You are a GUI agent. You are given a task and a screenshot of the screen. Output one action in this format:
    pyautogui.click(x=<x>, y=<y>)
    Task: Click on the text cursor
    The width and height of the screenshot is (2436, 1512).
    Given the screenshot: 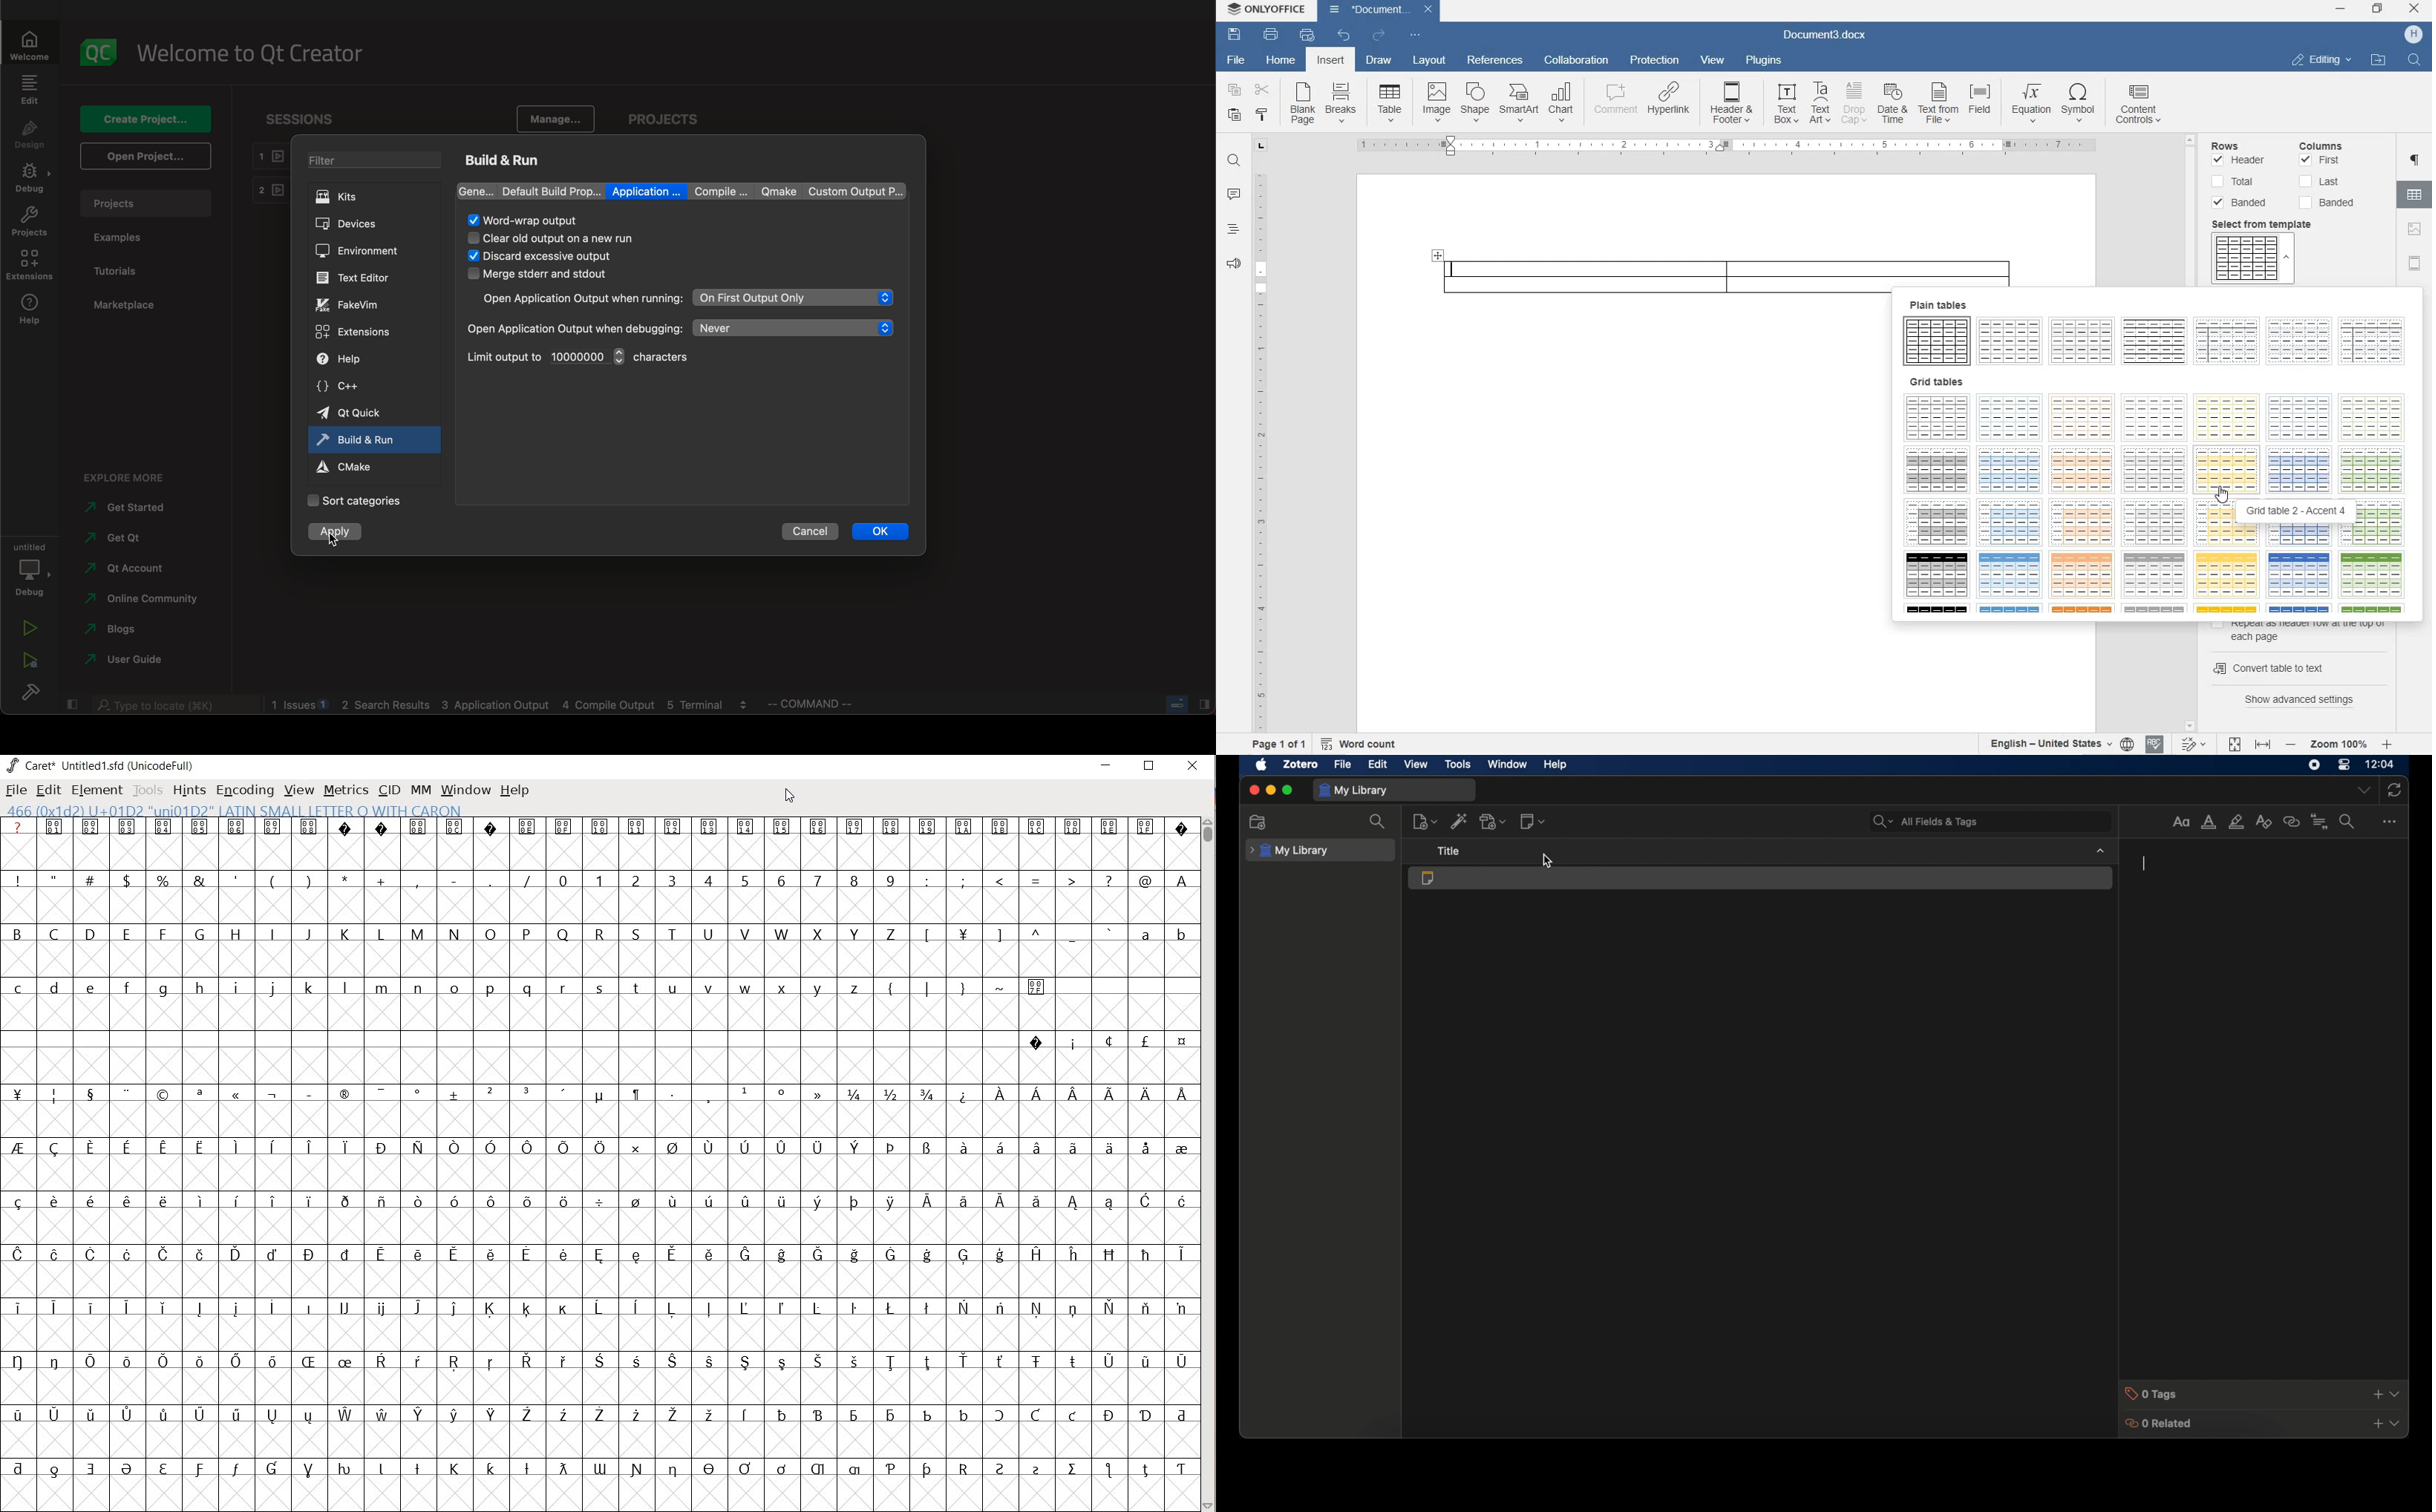 What is the action you would take?
    pyautogui.click(x=2144, y=863)
    